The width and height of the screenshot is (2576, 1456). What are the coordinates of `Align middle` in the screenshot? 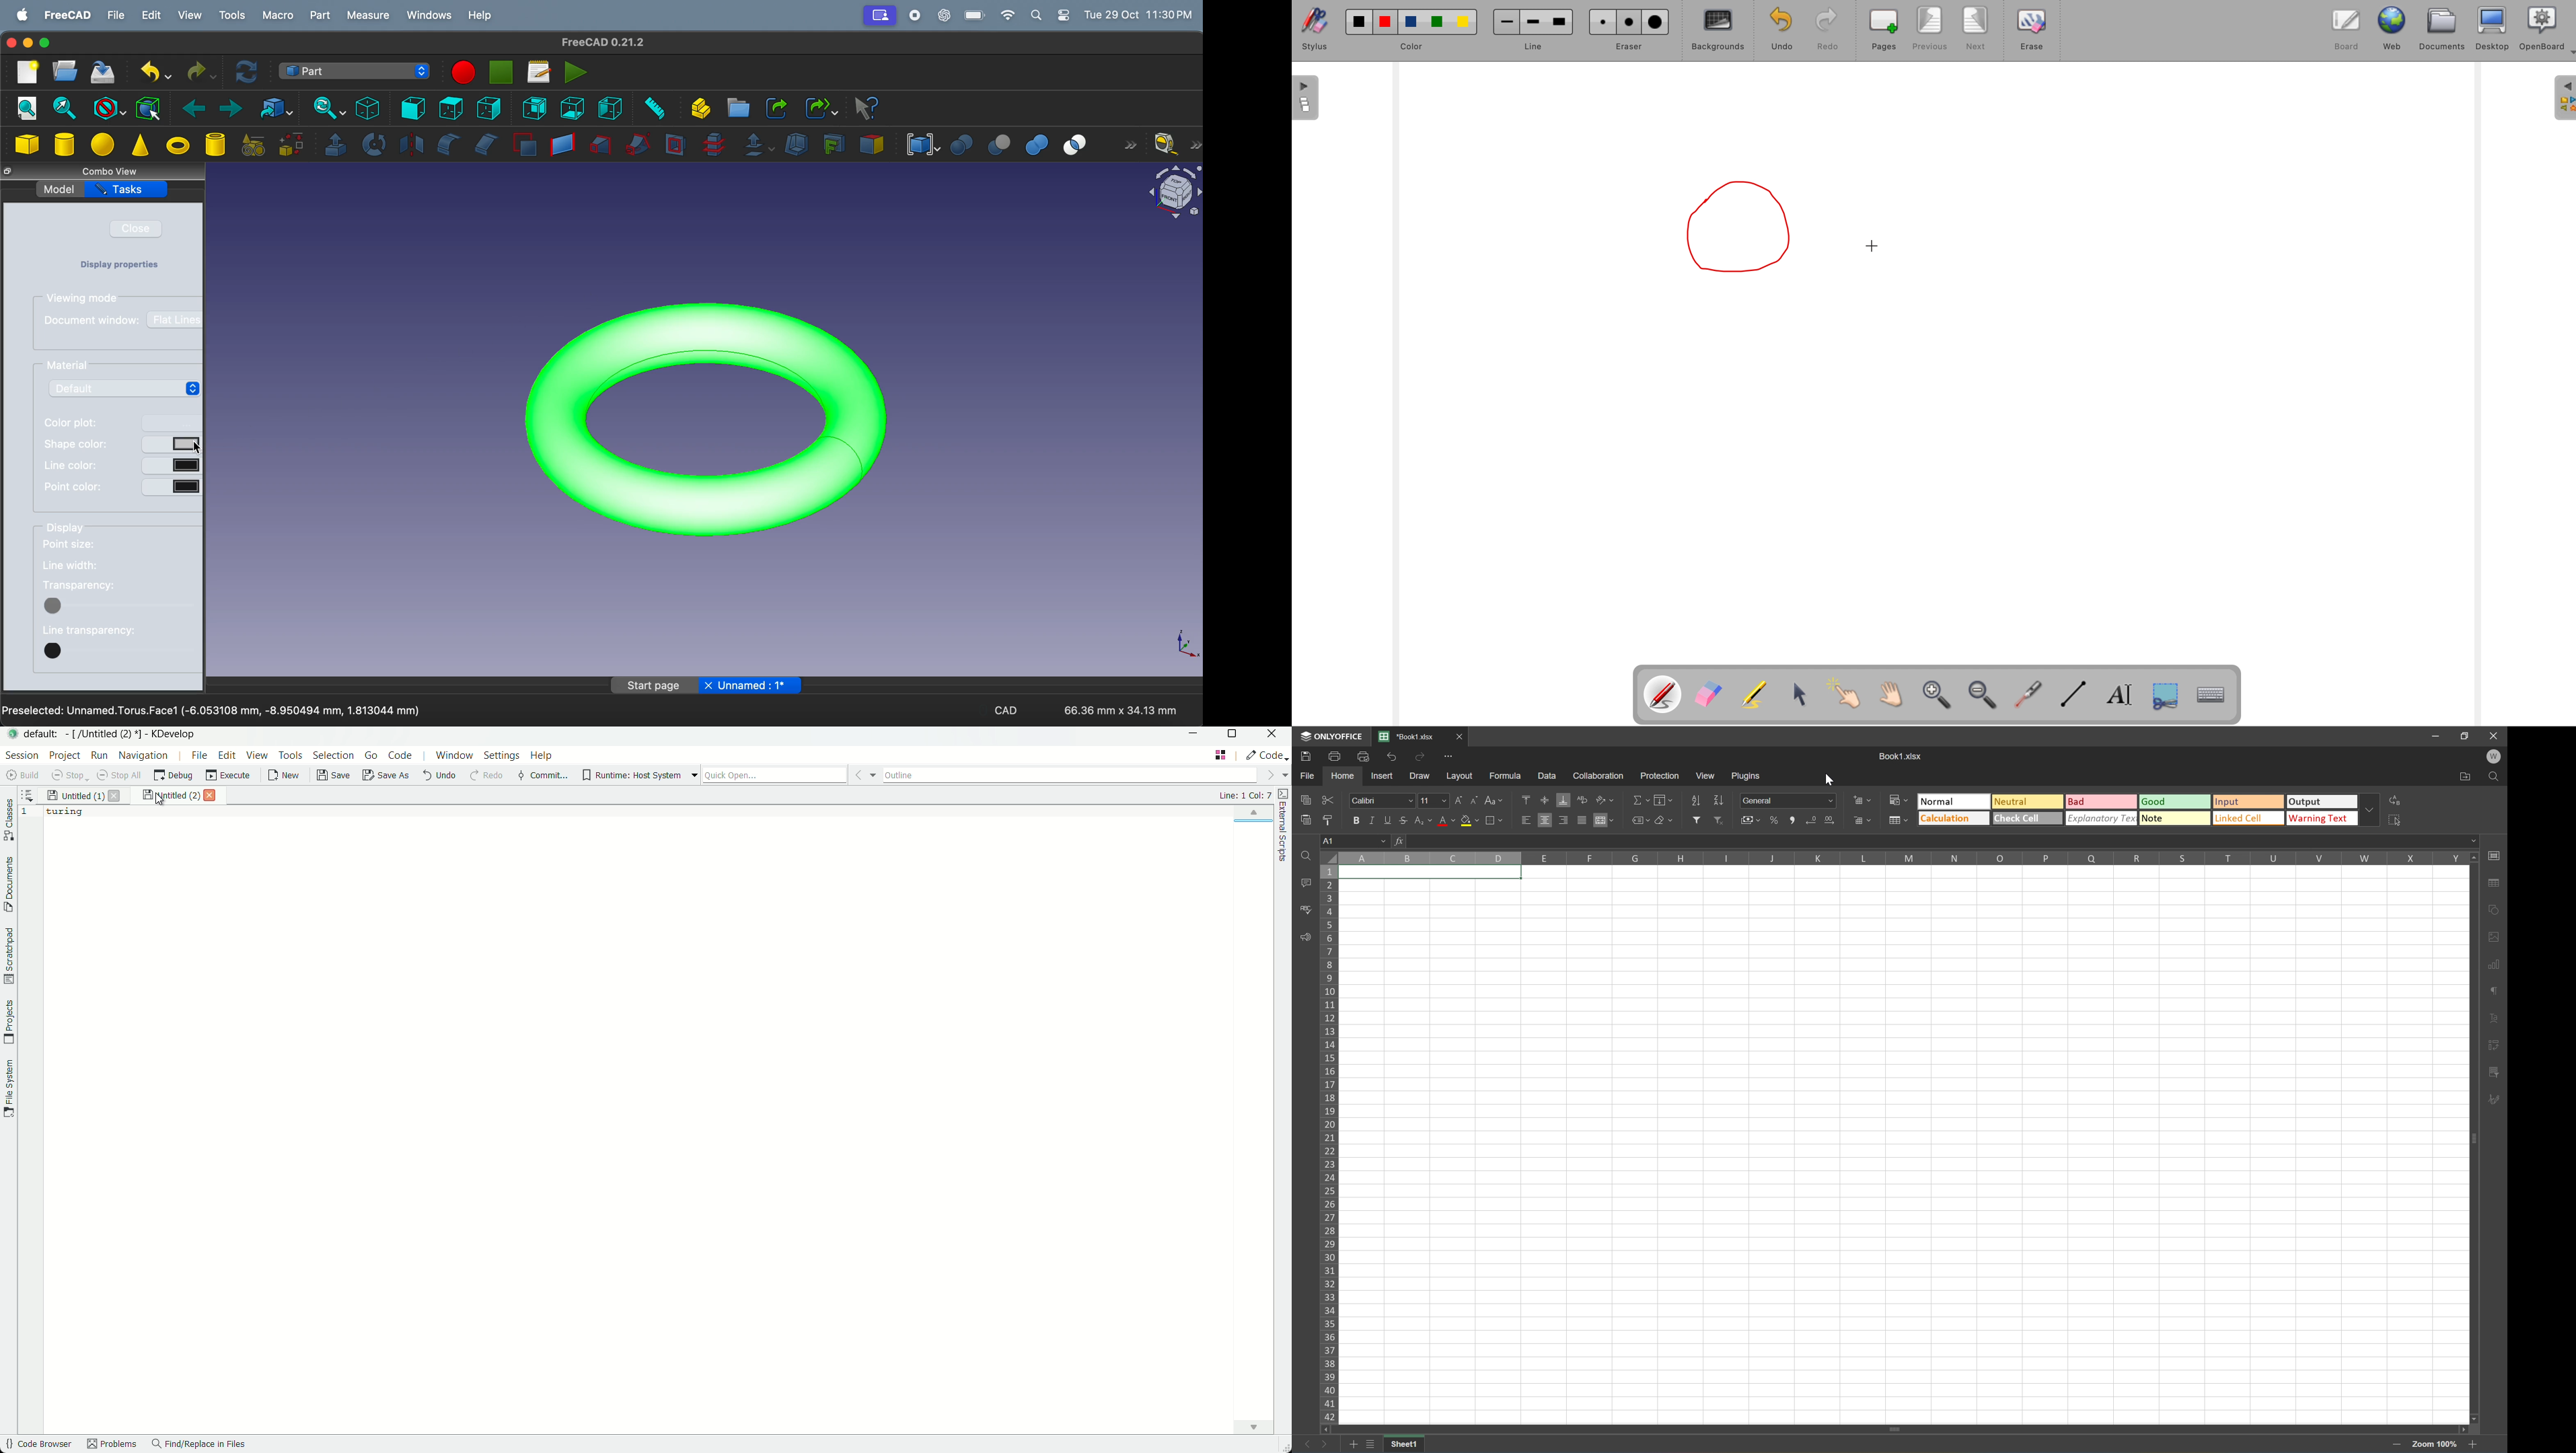 It's located at (1545, 821).